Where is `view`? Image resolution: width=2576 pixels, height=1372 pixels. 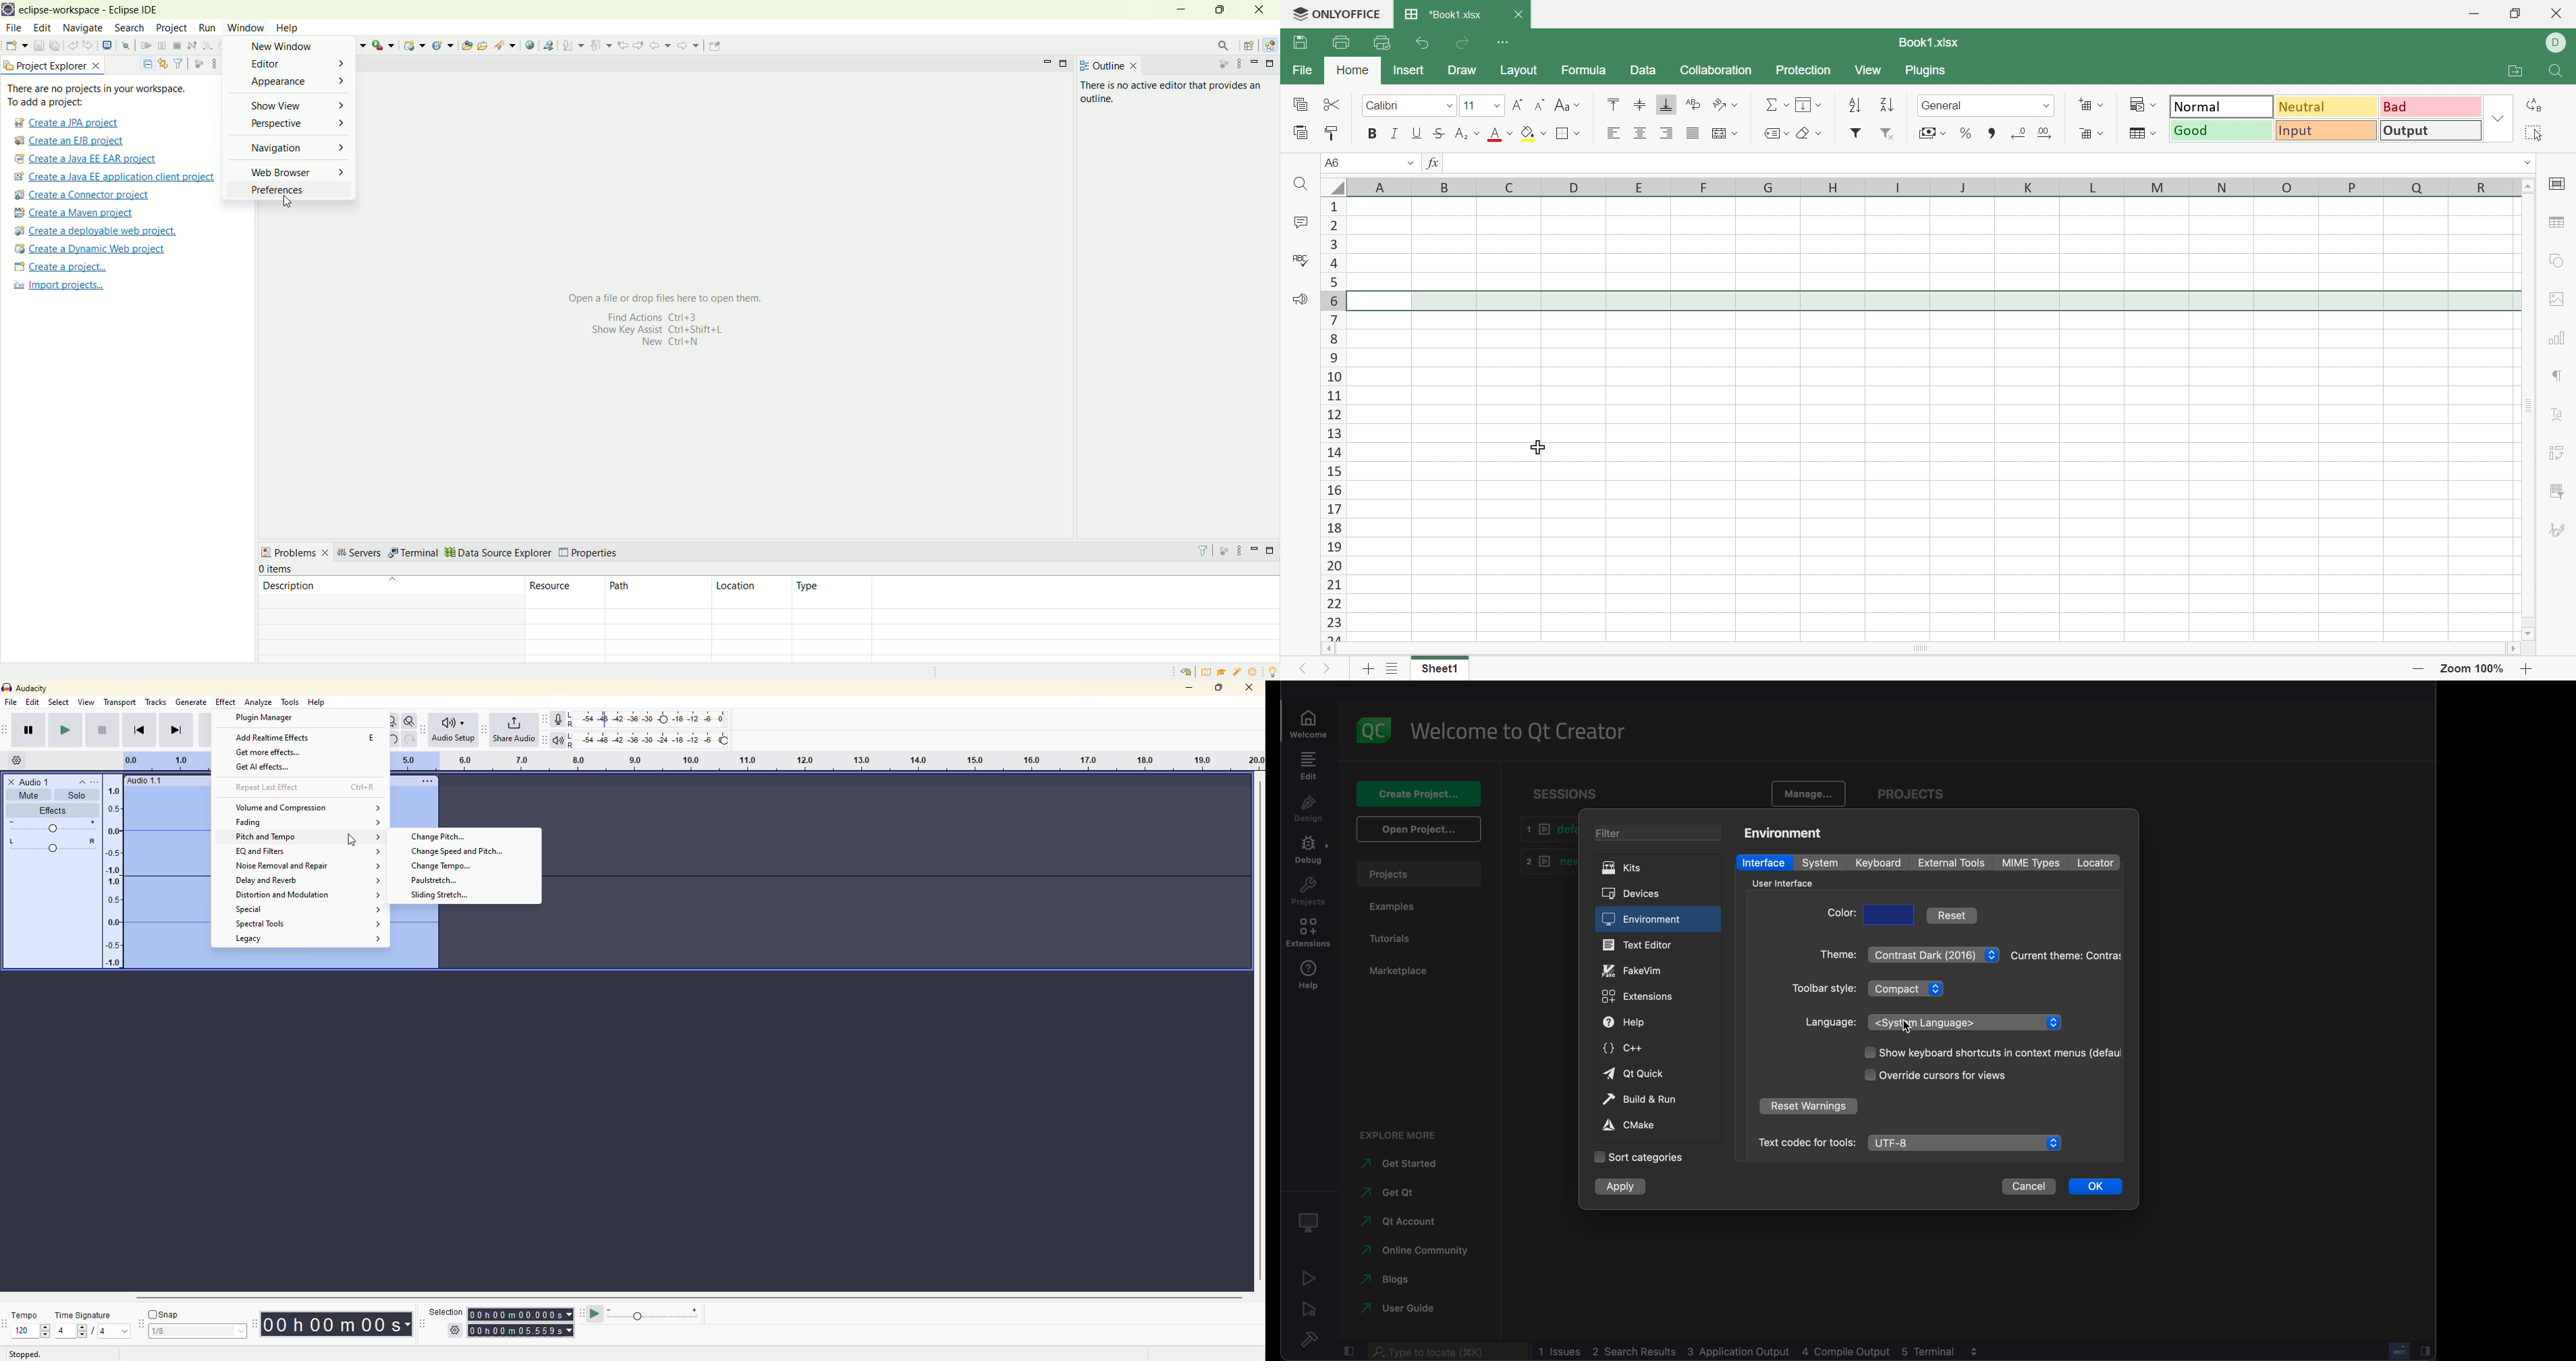 view is located at coordinates (87, 702).